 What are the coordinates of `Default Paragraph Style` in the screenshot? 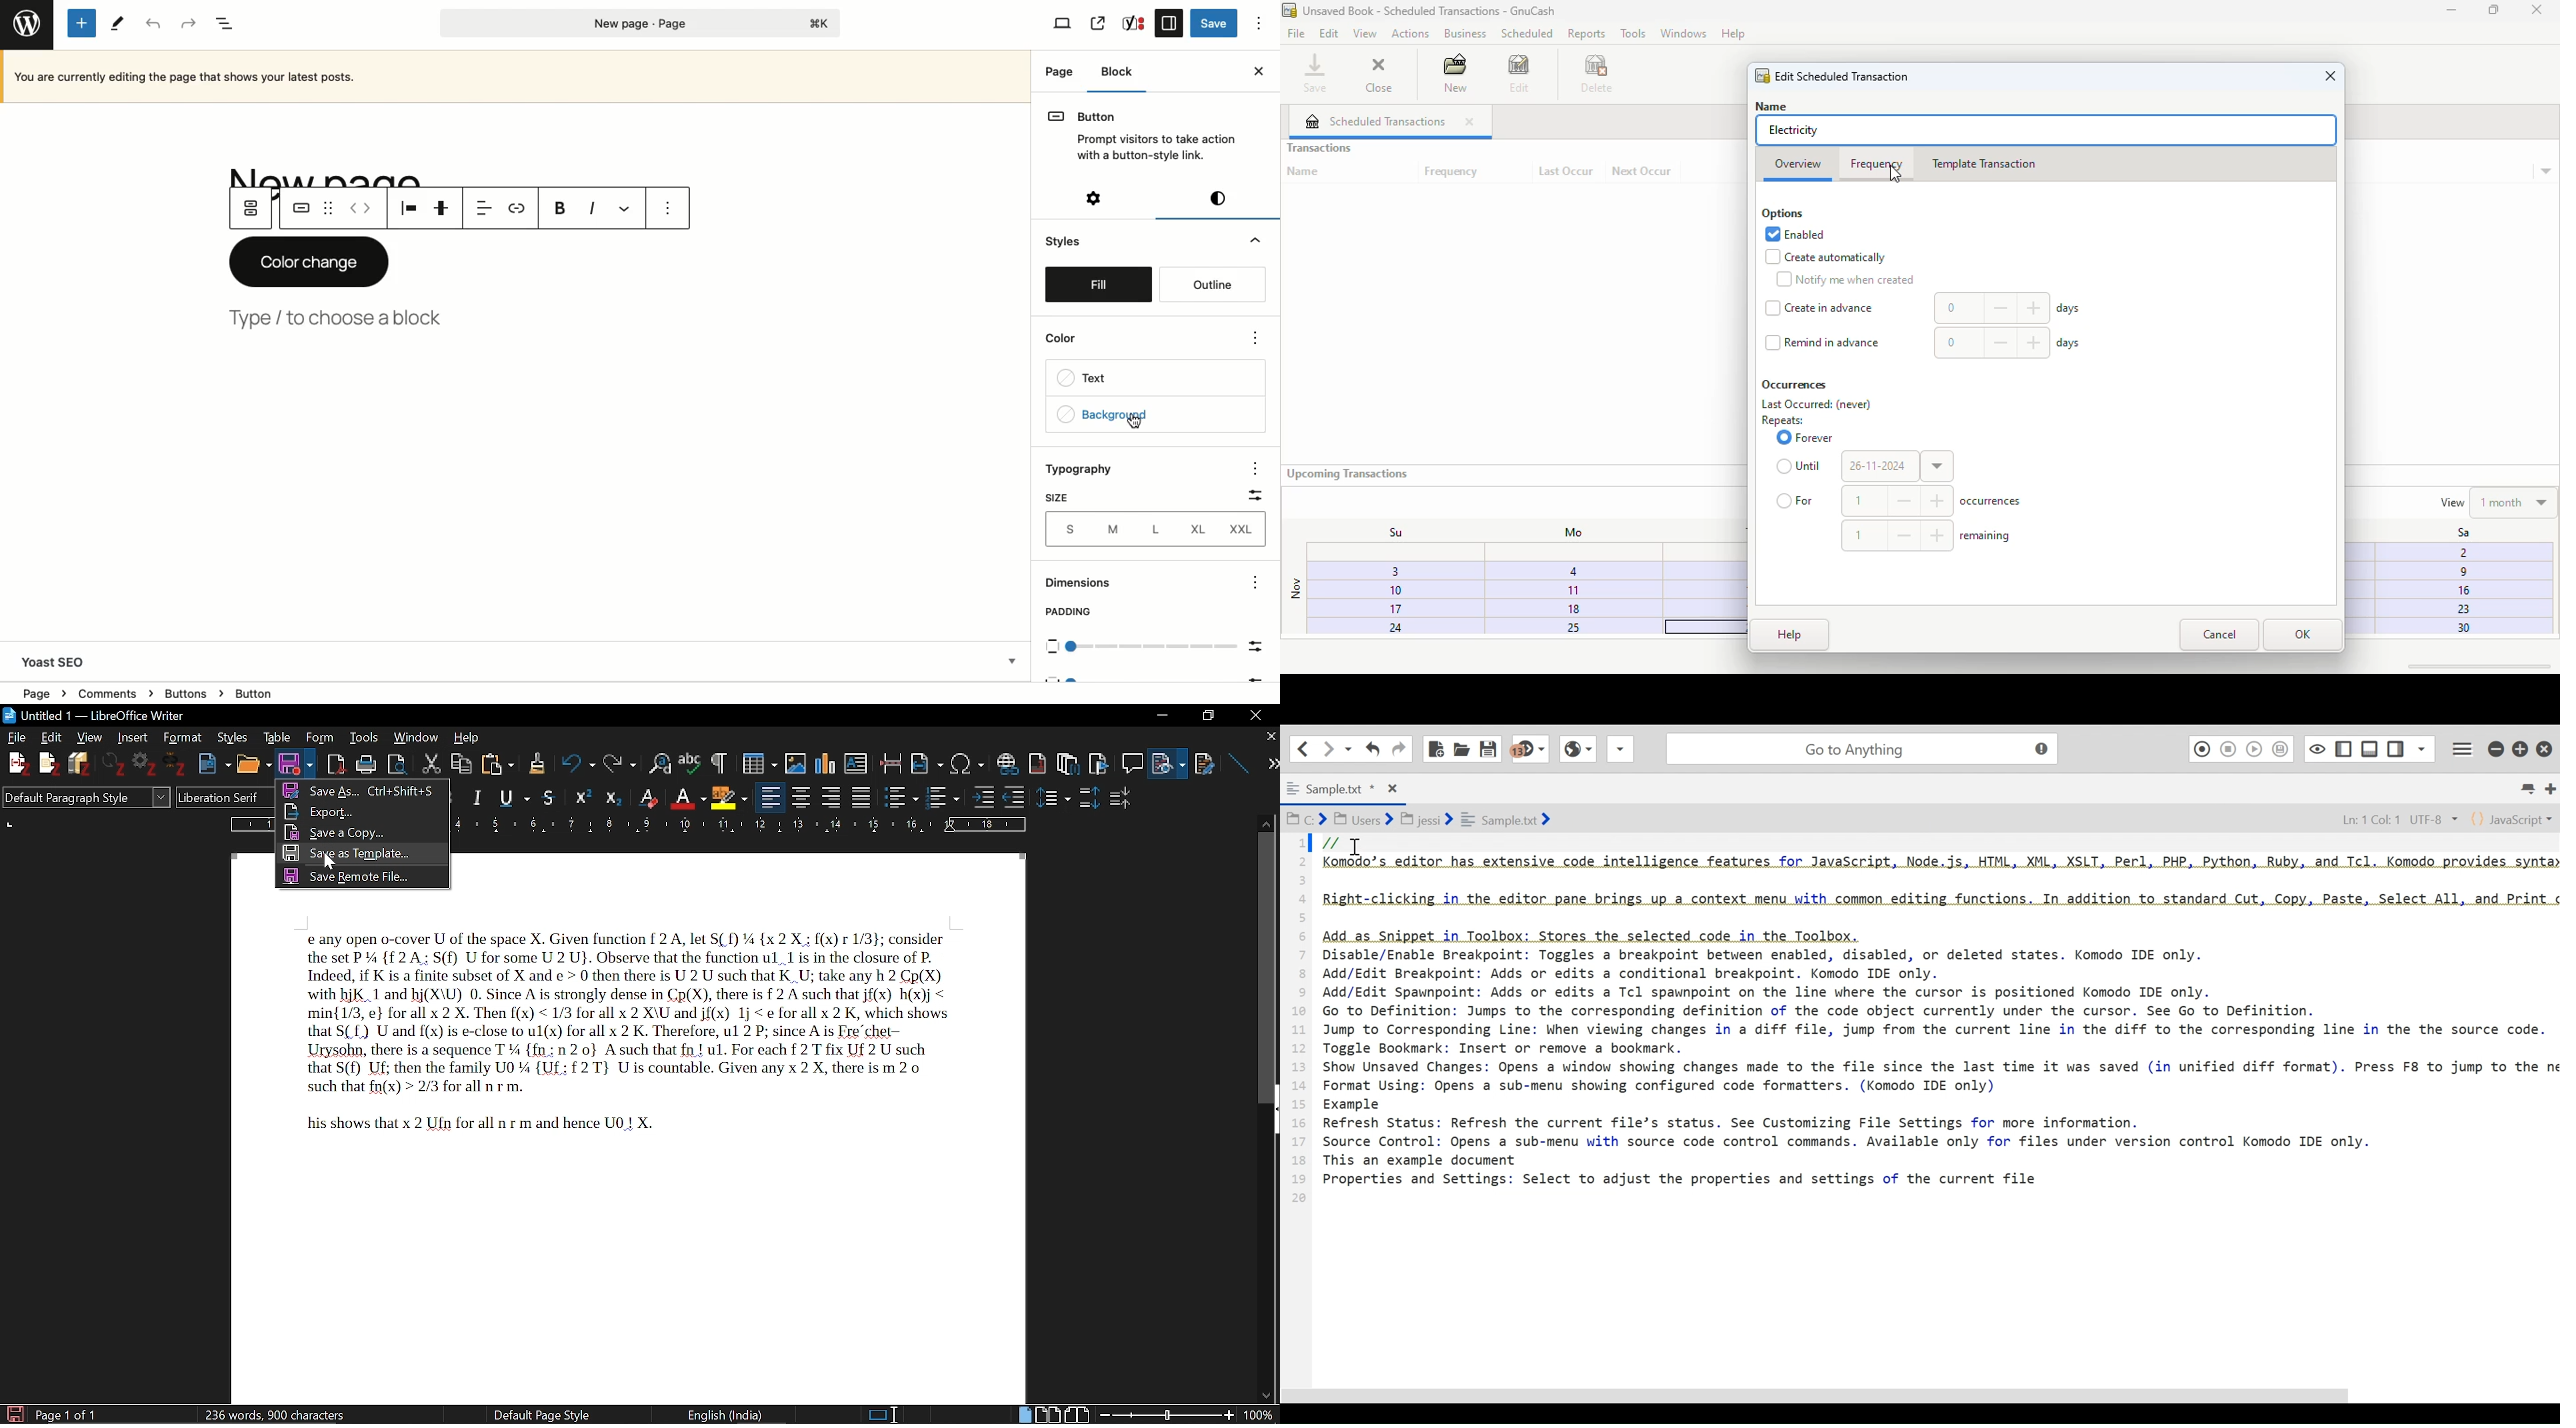 It's located at (84, 799).